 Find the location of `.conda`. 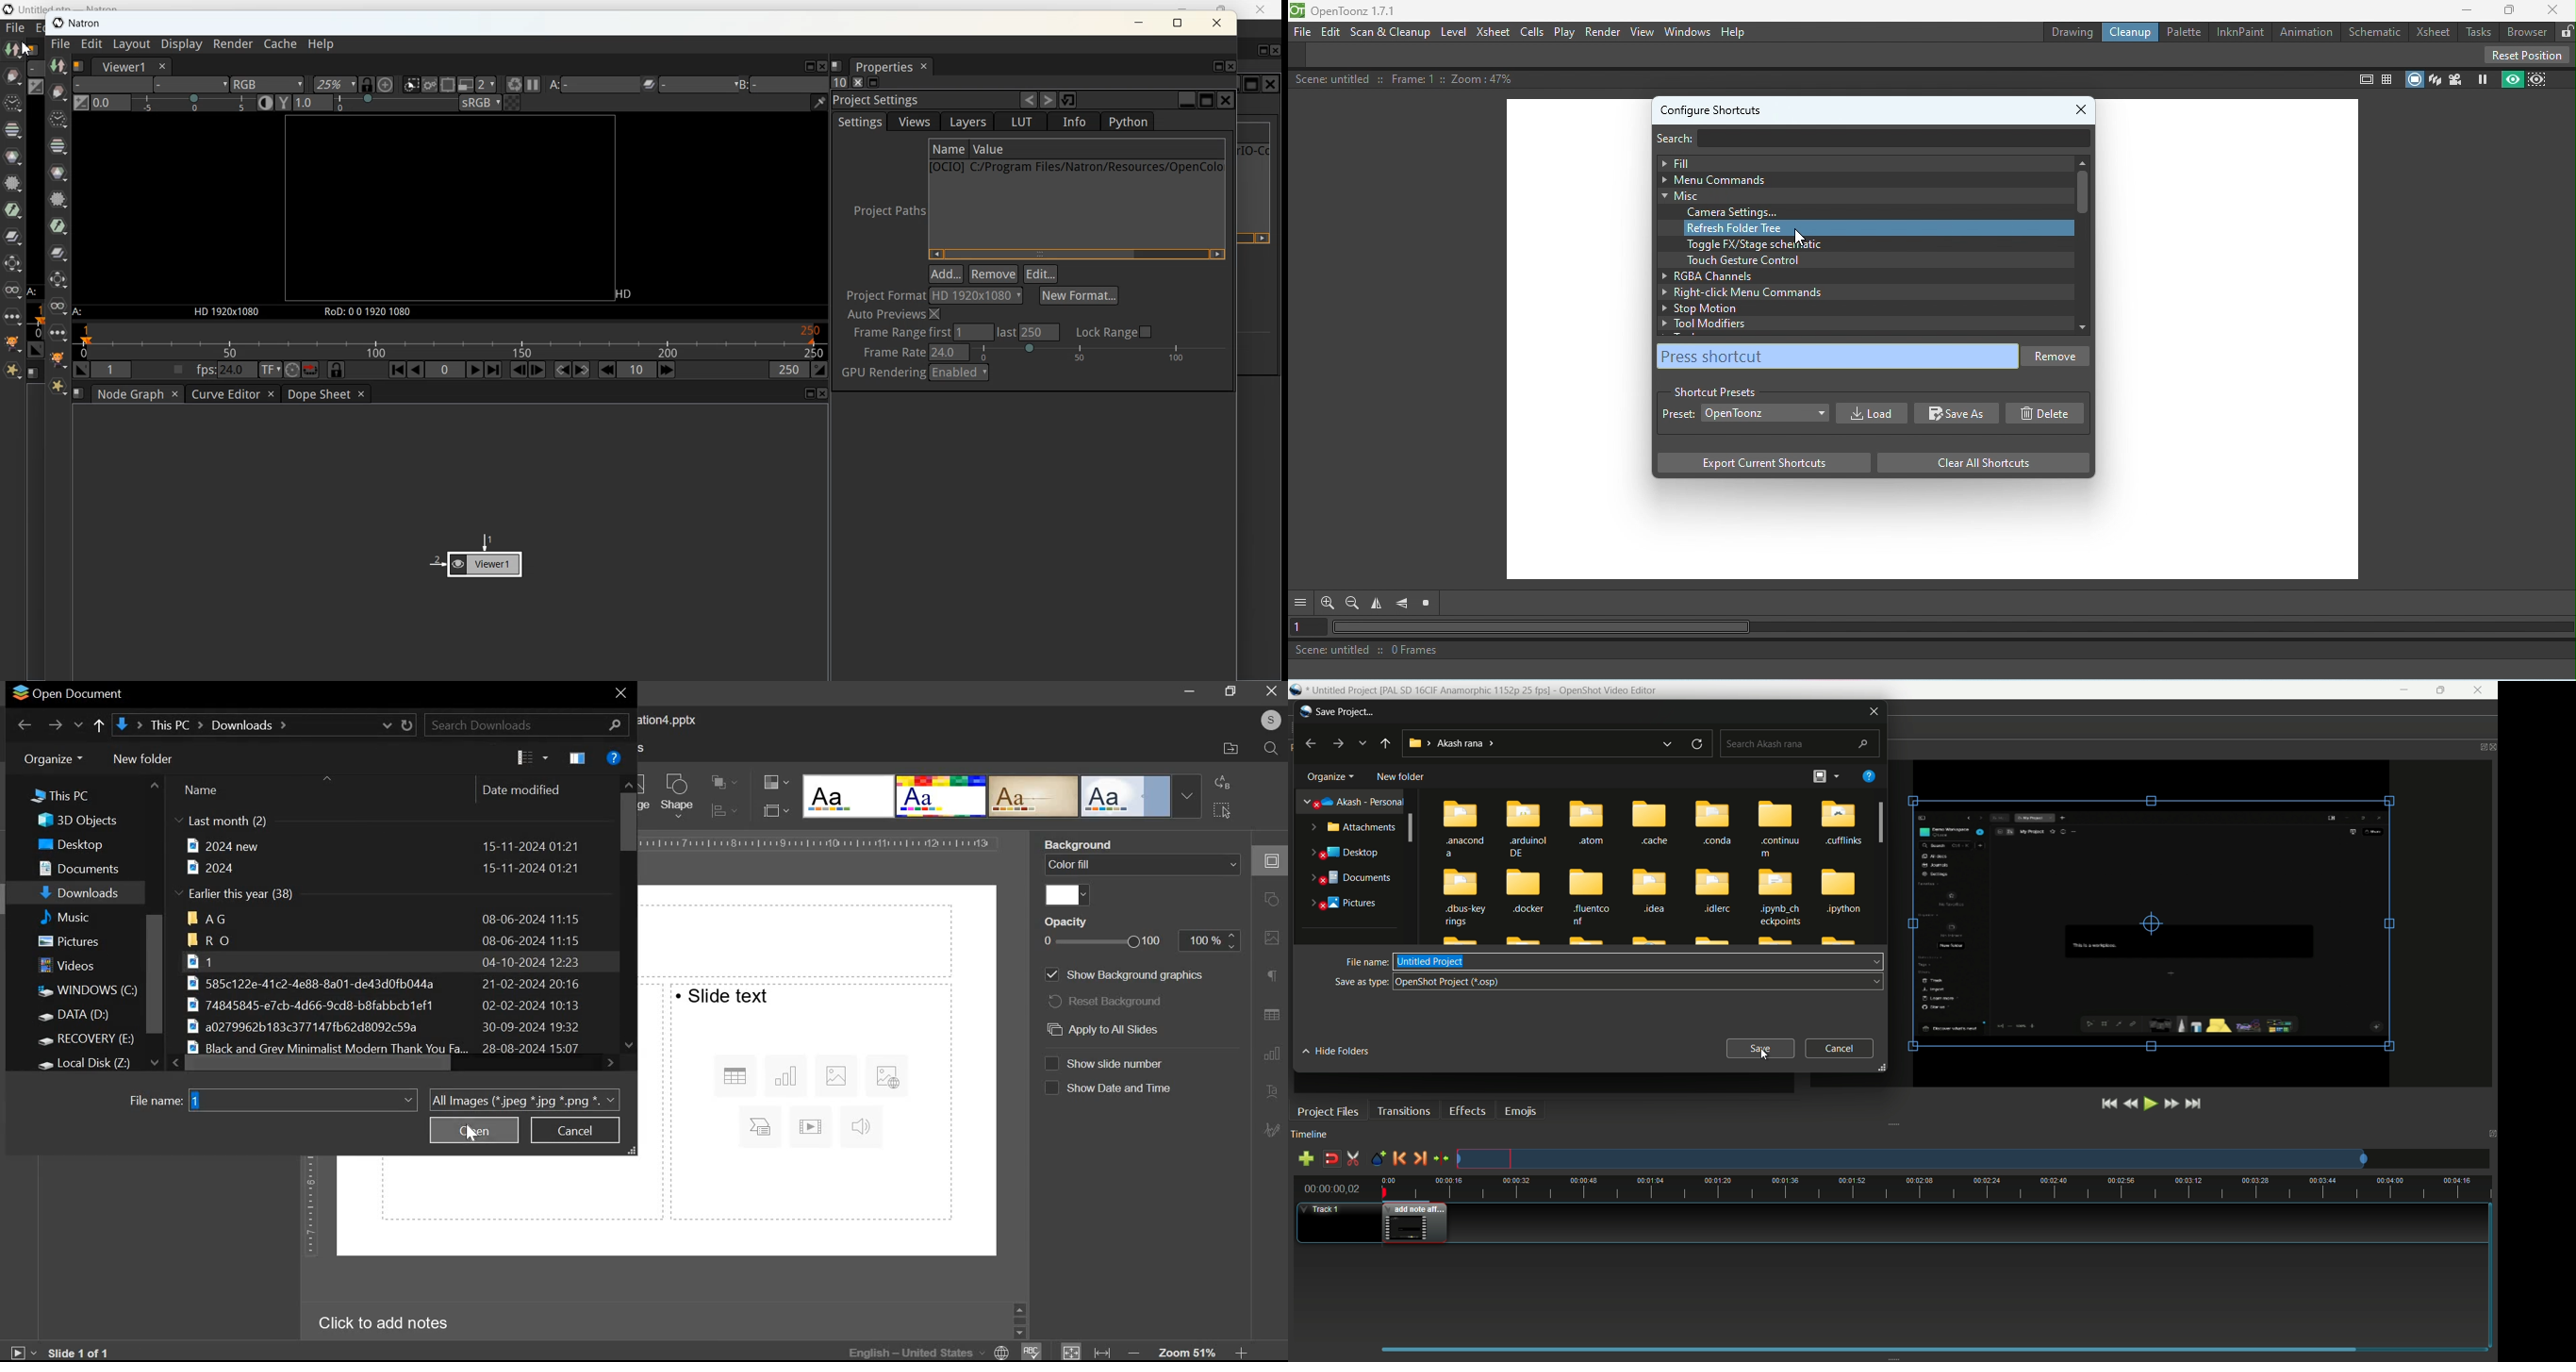

.conda is located at coordinates (1718, 827).